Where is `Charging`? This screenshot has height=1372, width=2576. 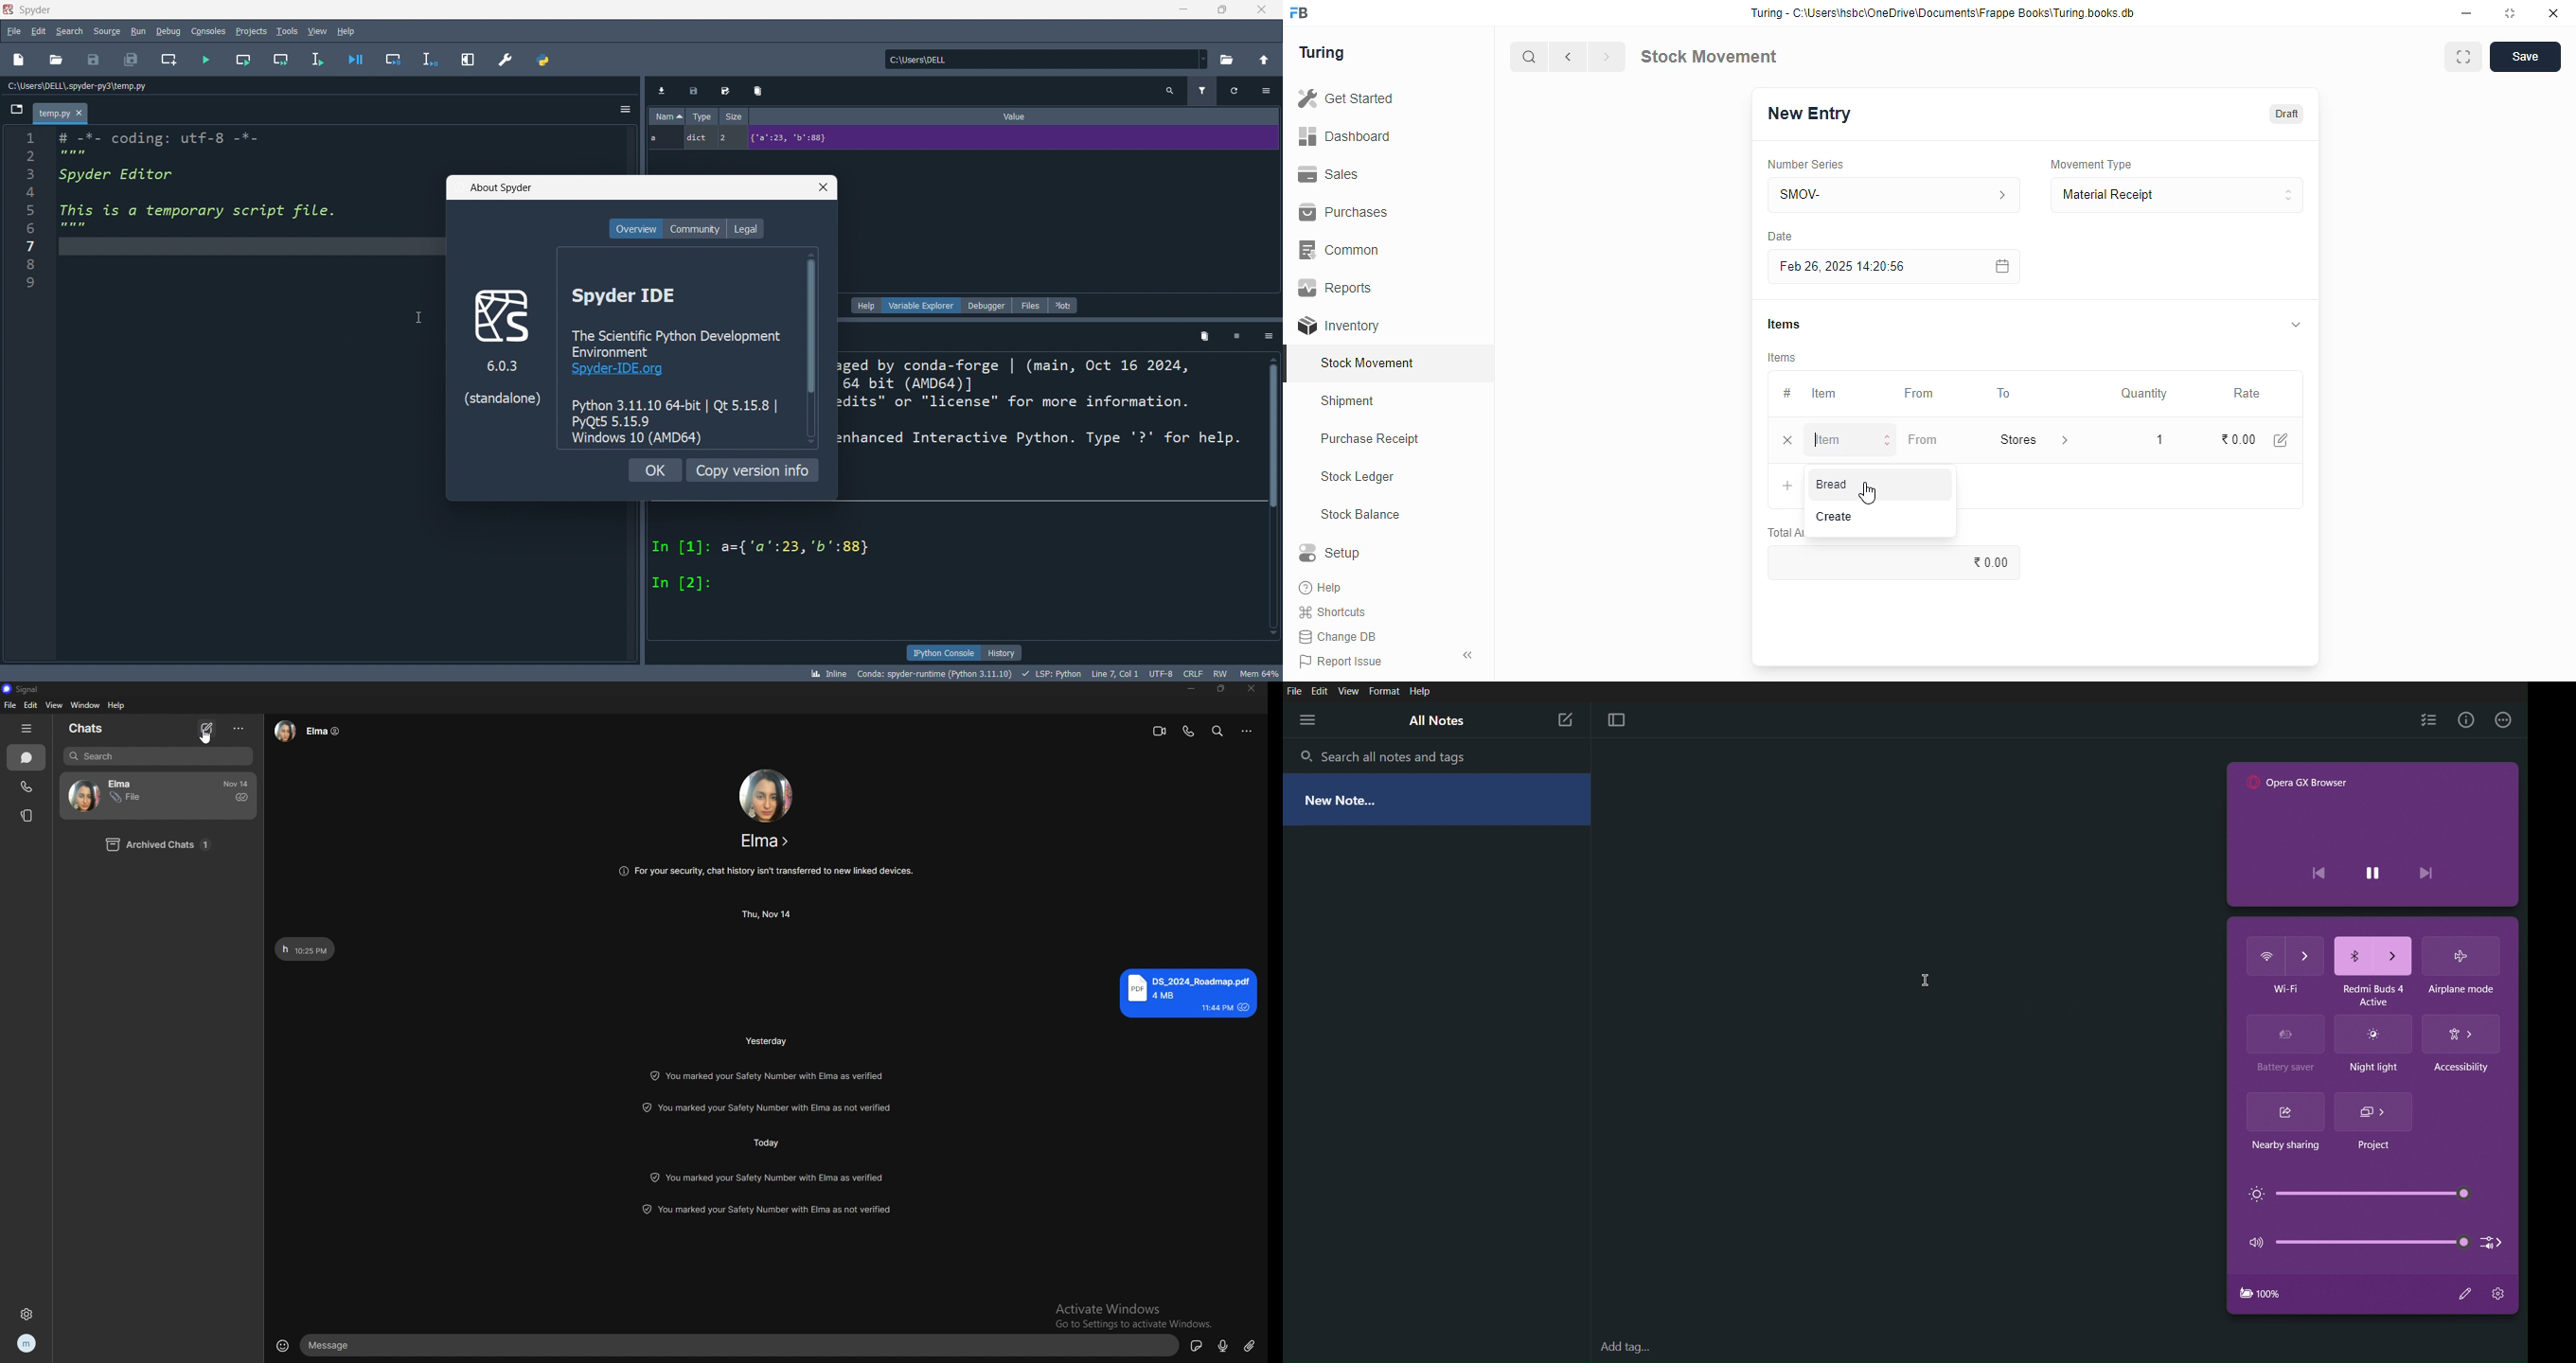 Charging is located at coordinates (2259, 1293).